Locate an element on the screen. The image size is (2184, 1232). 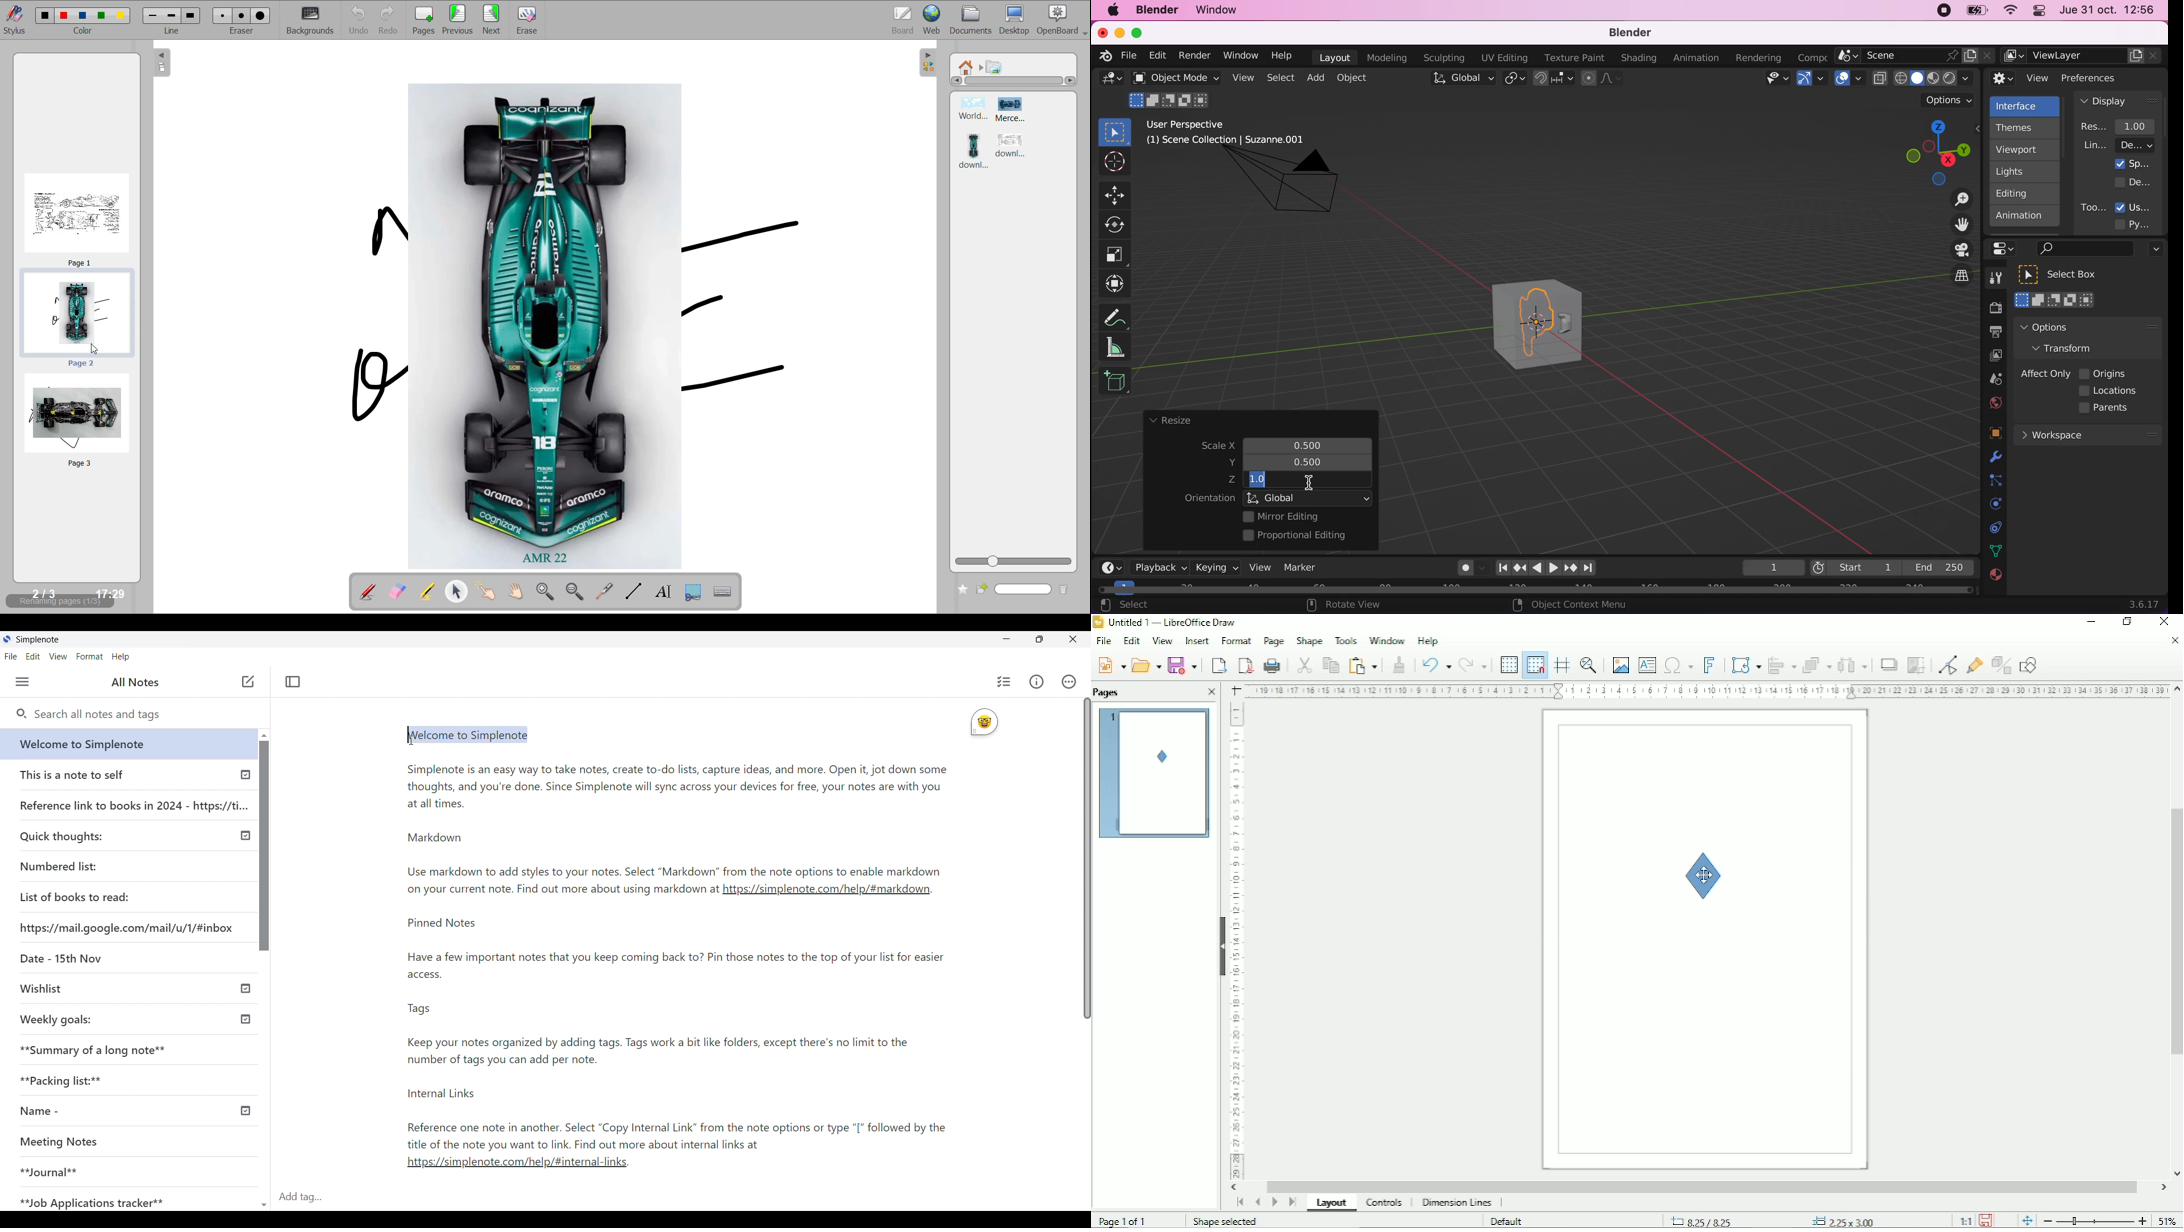
Shadow is located at coordinates (1888, 664).